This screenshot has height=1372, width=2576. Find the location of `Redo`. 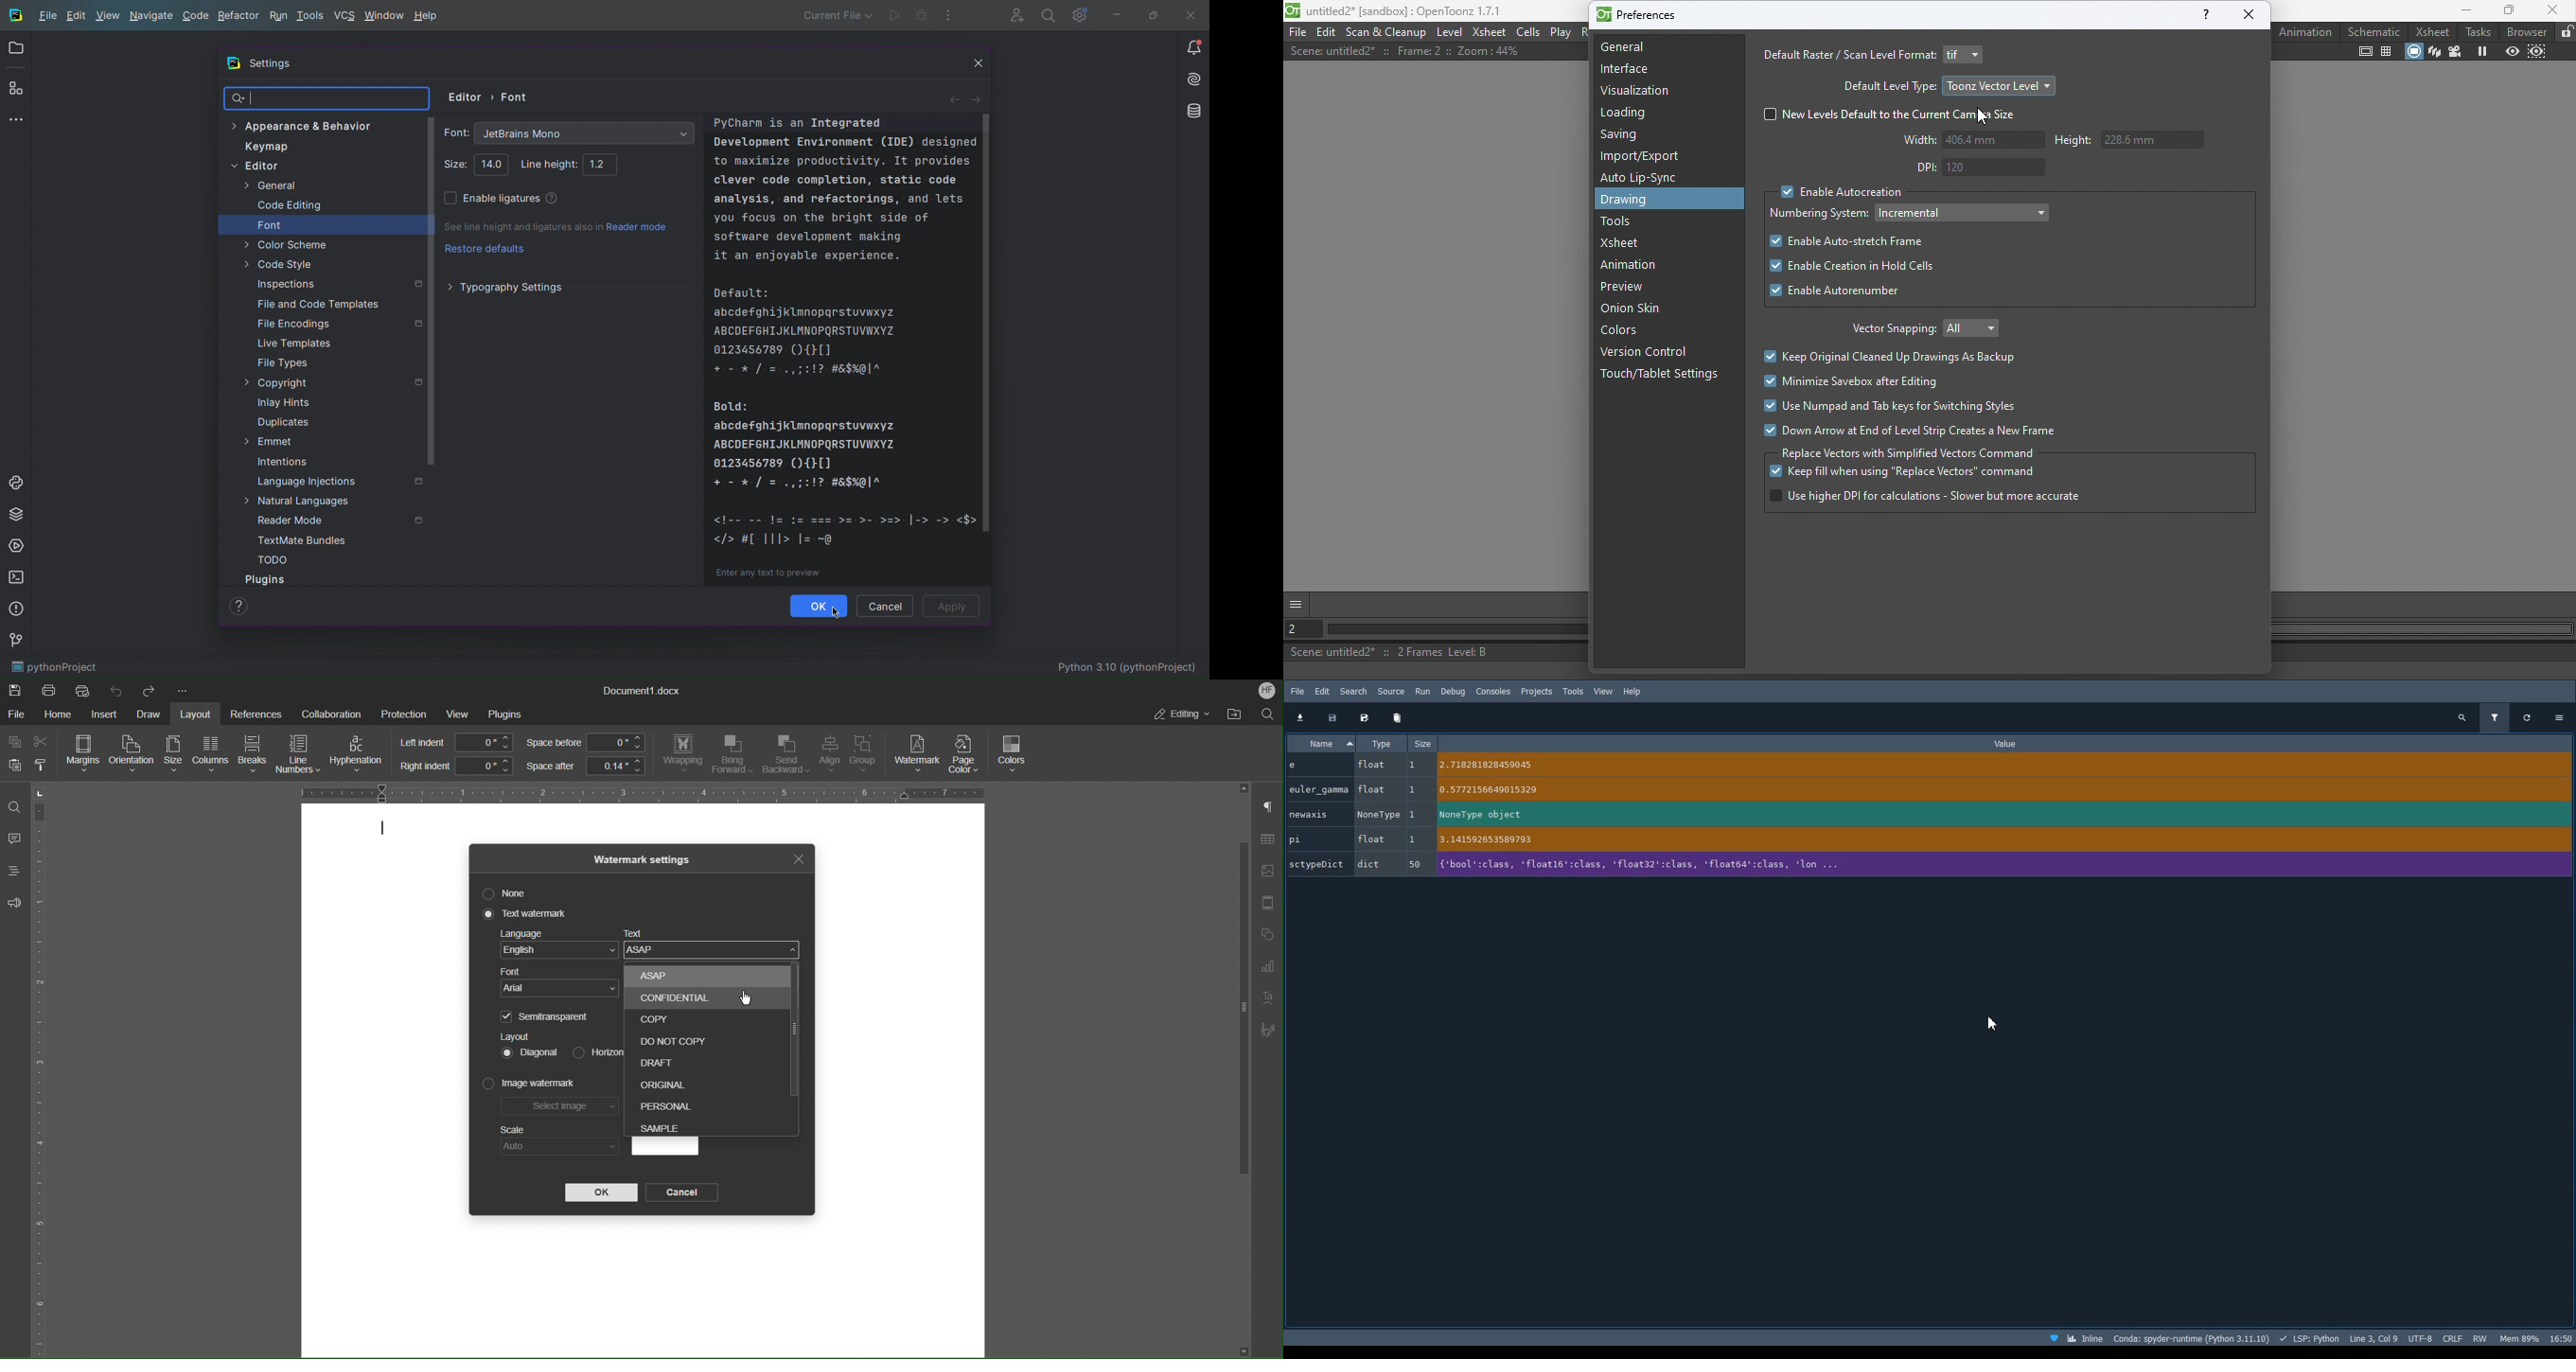

Redo is located at coordinates (148, 691).